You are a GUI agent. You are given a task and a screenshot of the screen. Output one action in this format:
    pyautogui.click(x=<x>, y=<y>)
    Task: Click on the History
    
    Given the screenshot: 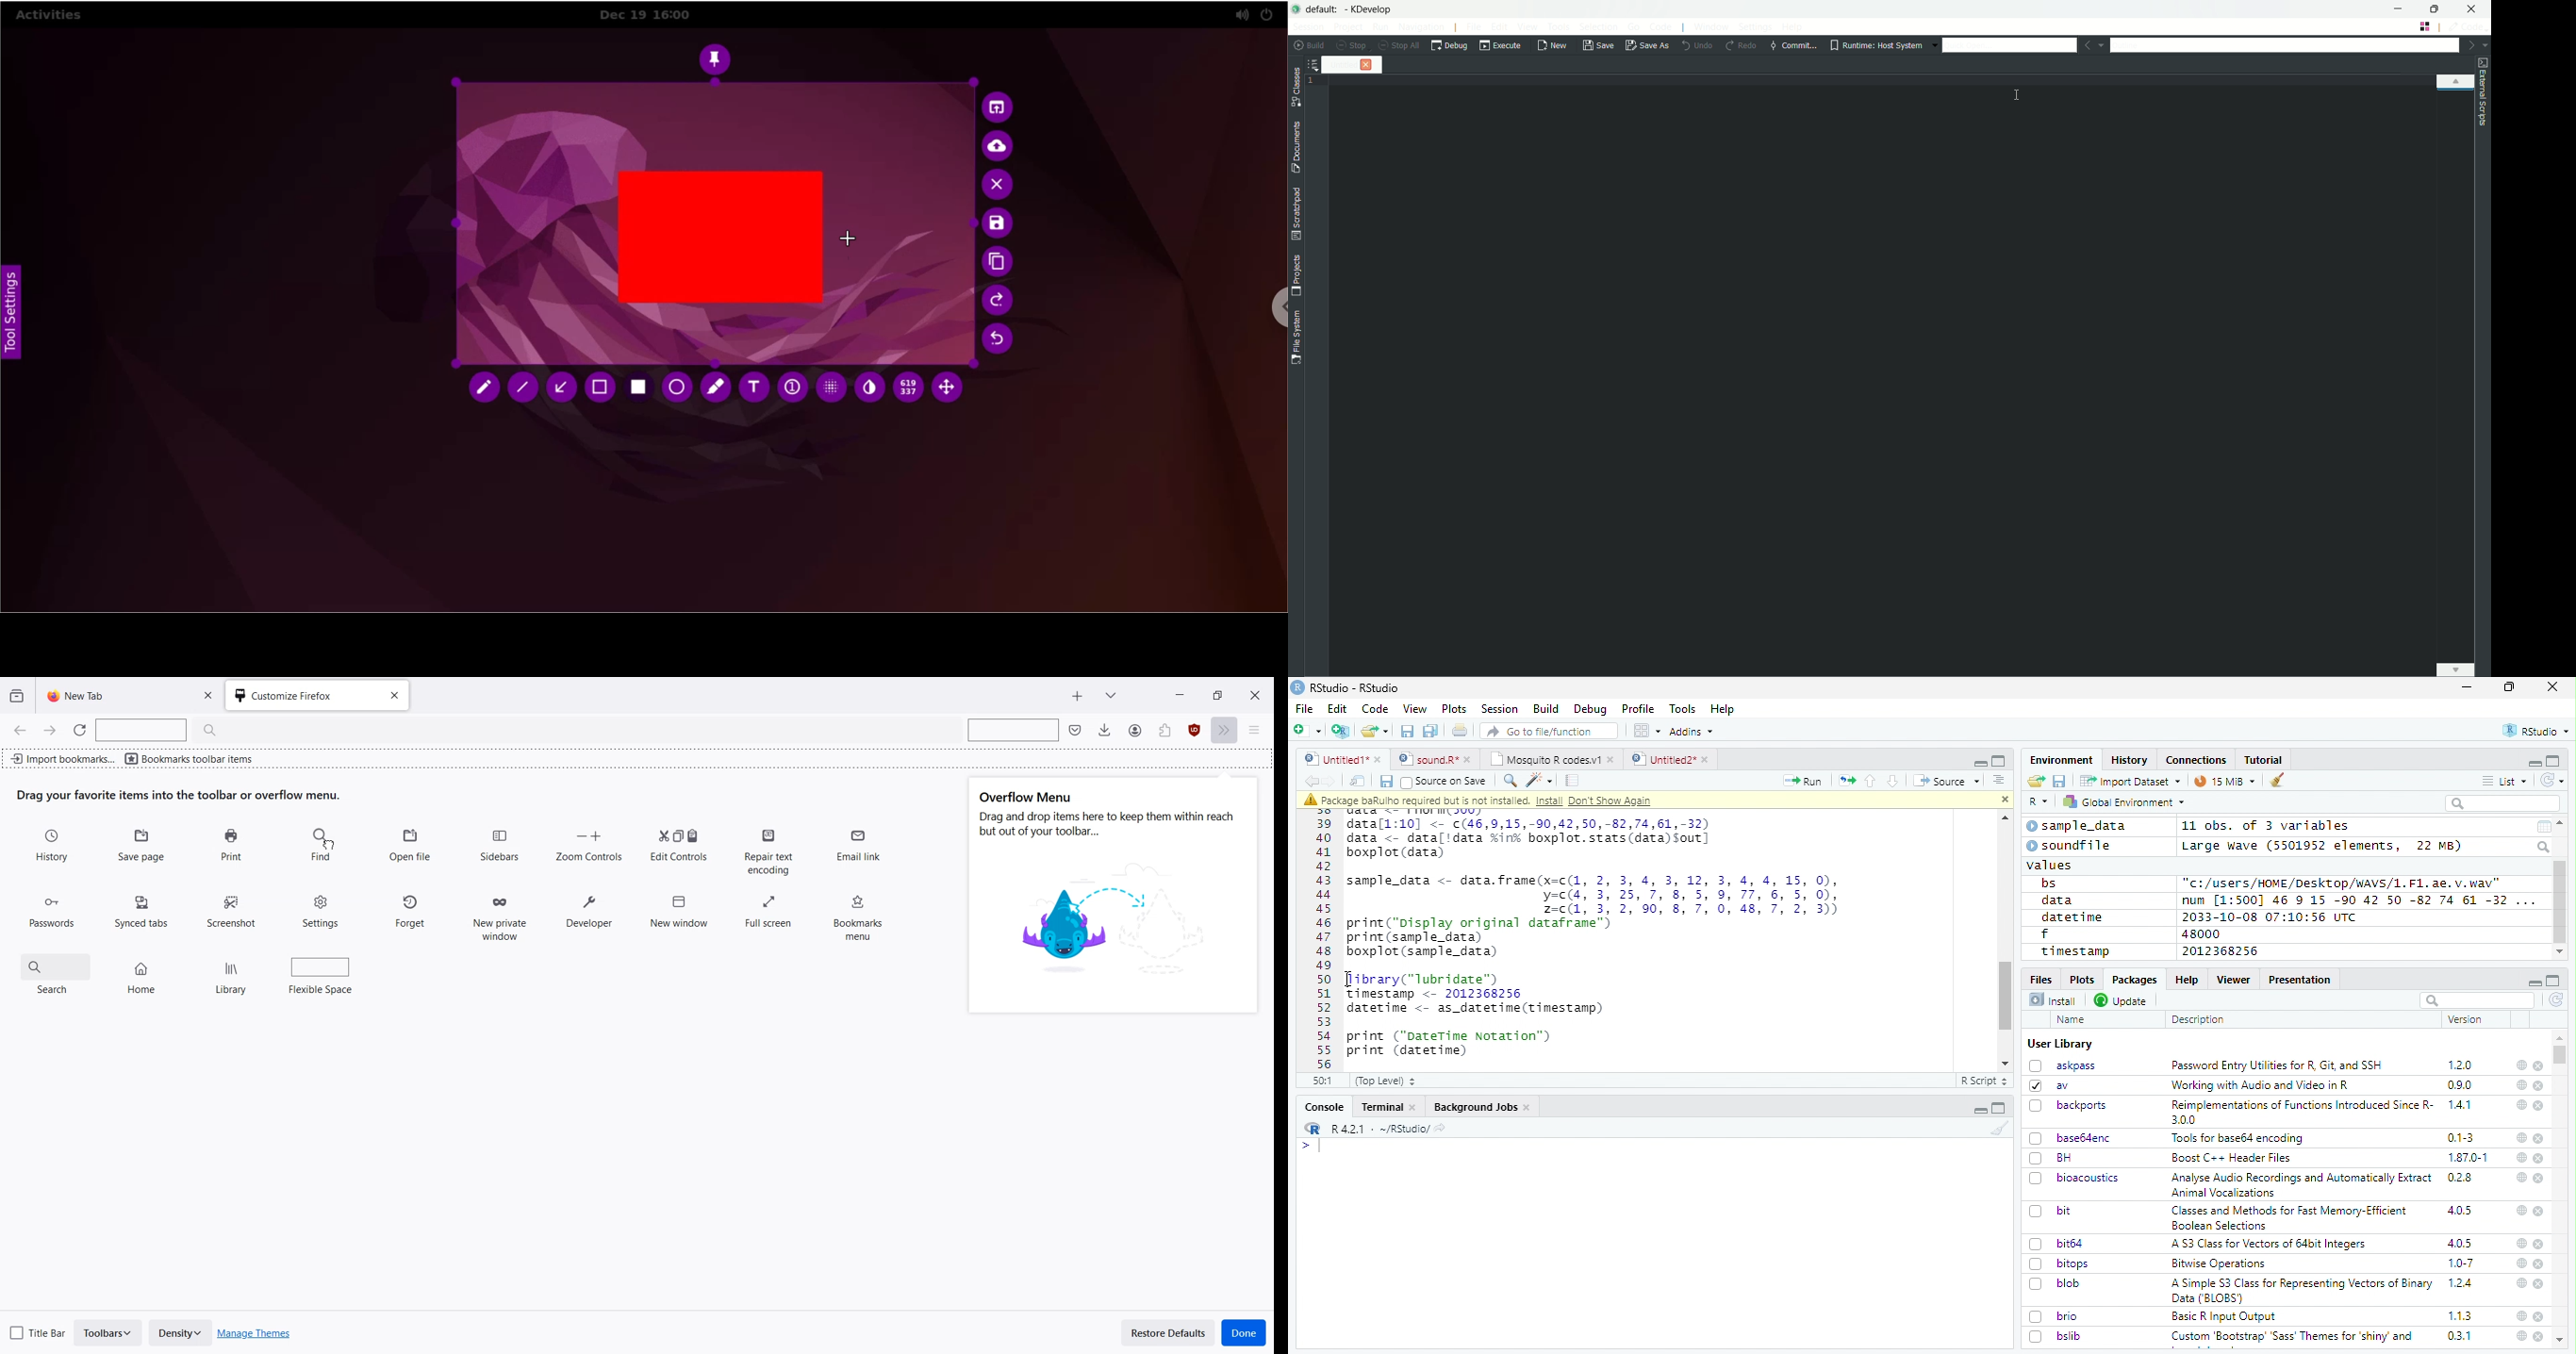 What is the action you would take?
    pyautogui.click(x=54, y=846)
    